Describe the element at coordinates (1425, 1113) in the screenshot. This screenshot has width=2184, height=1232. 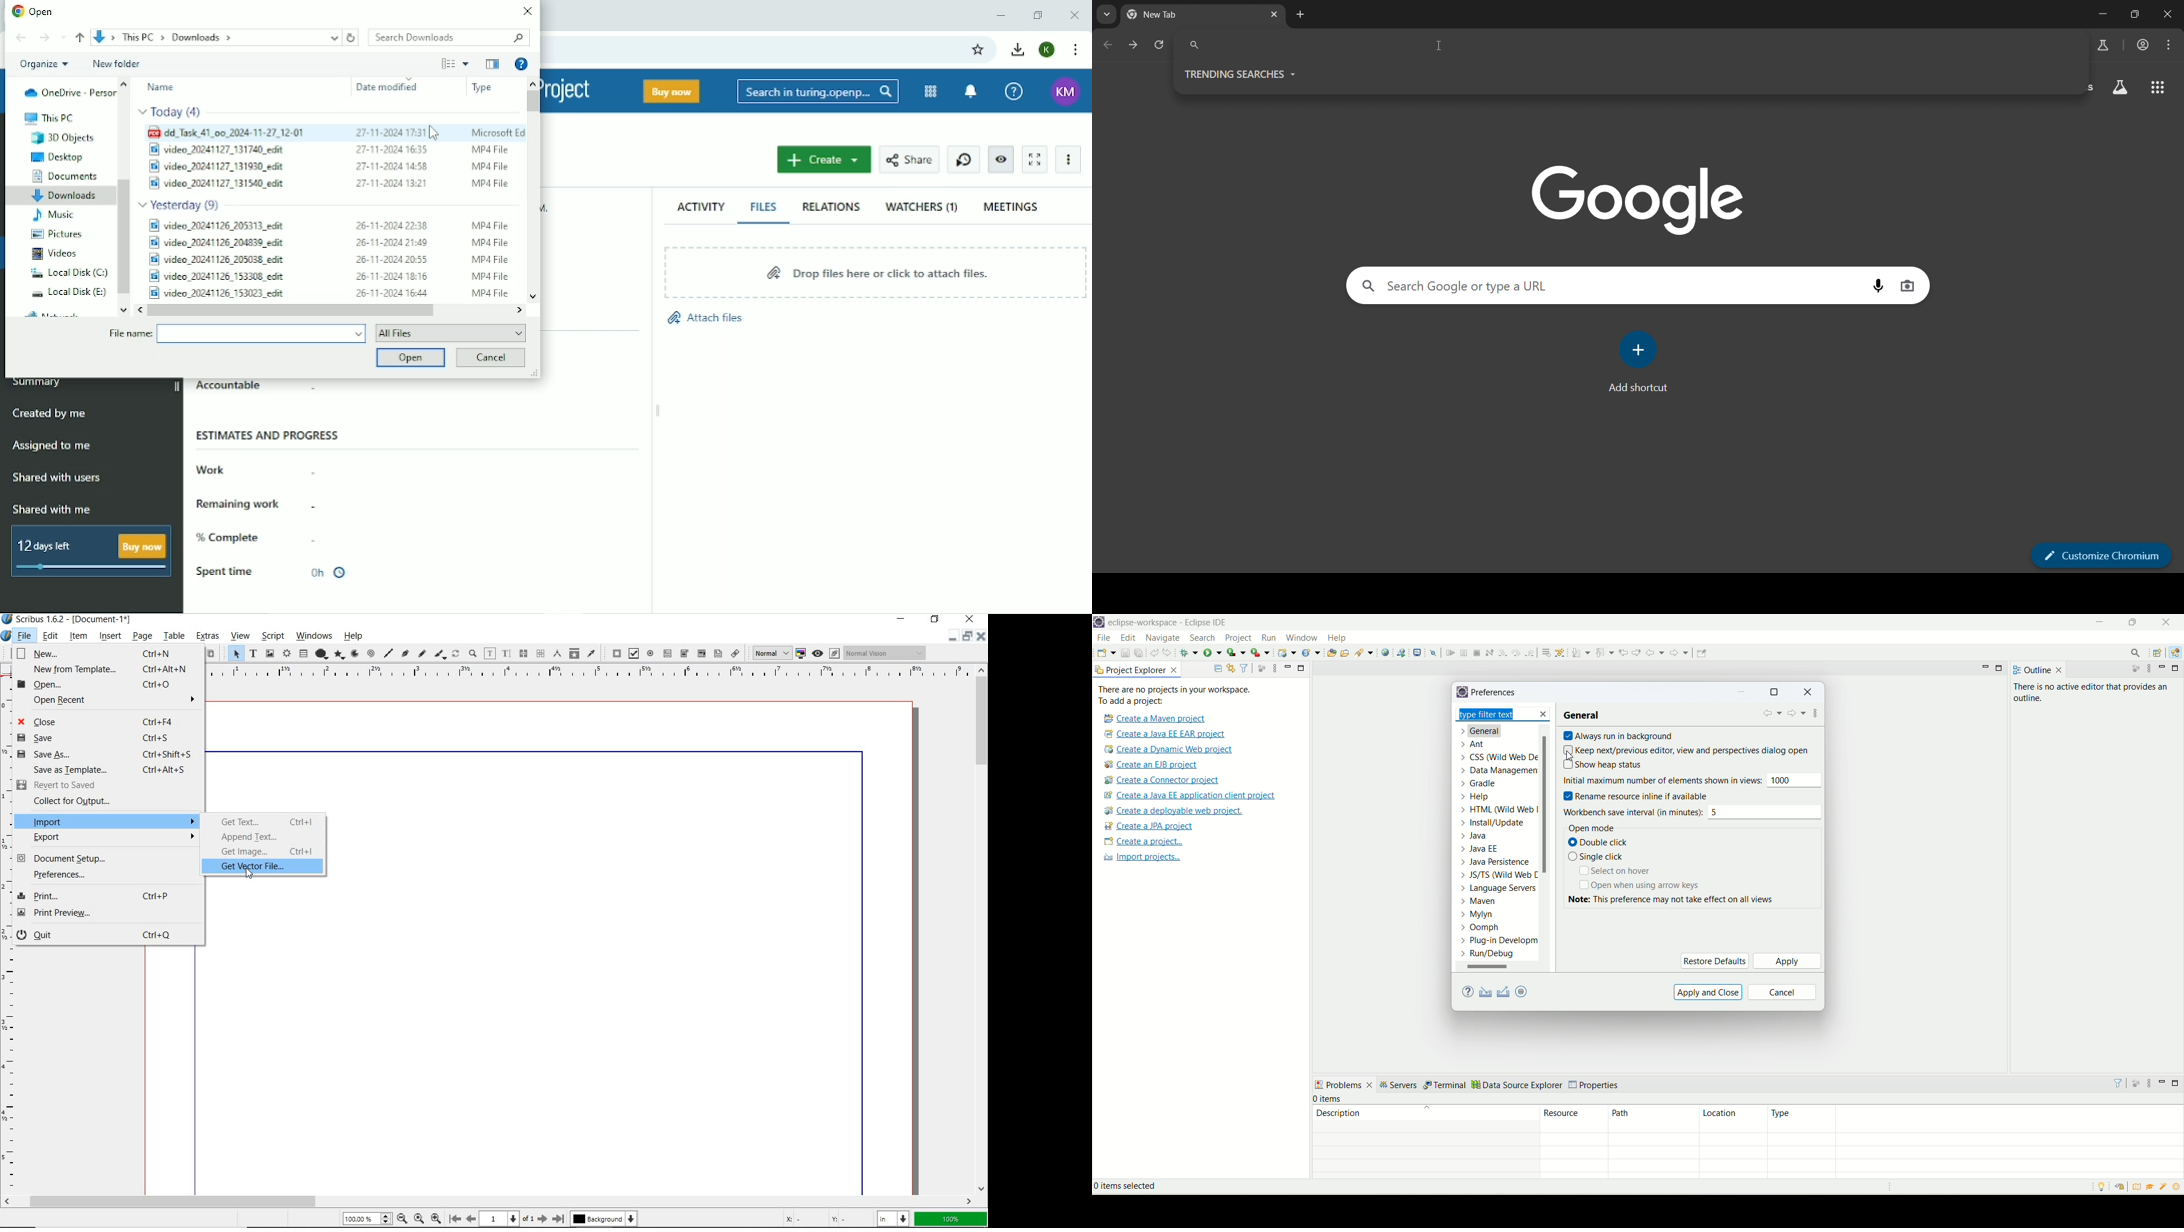
I see `description` at that location.